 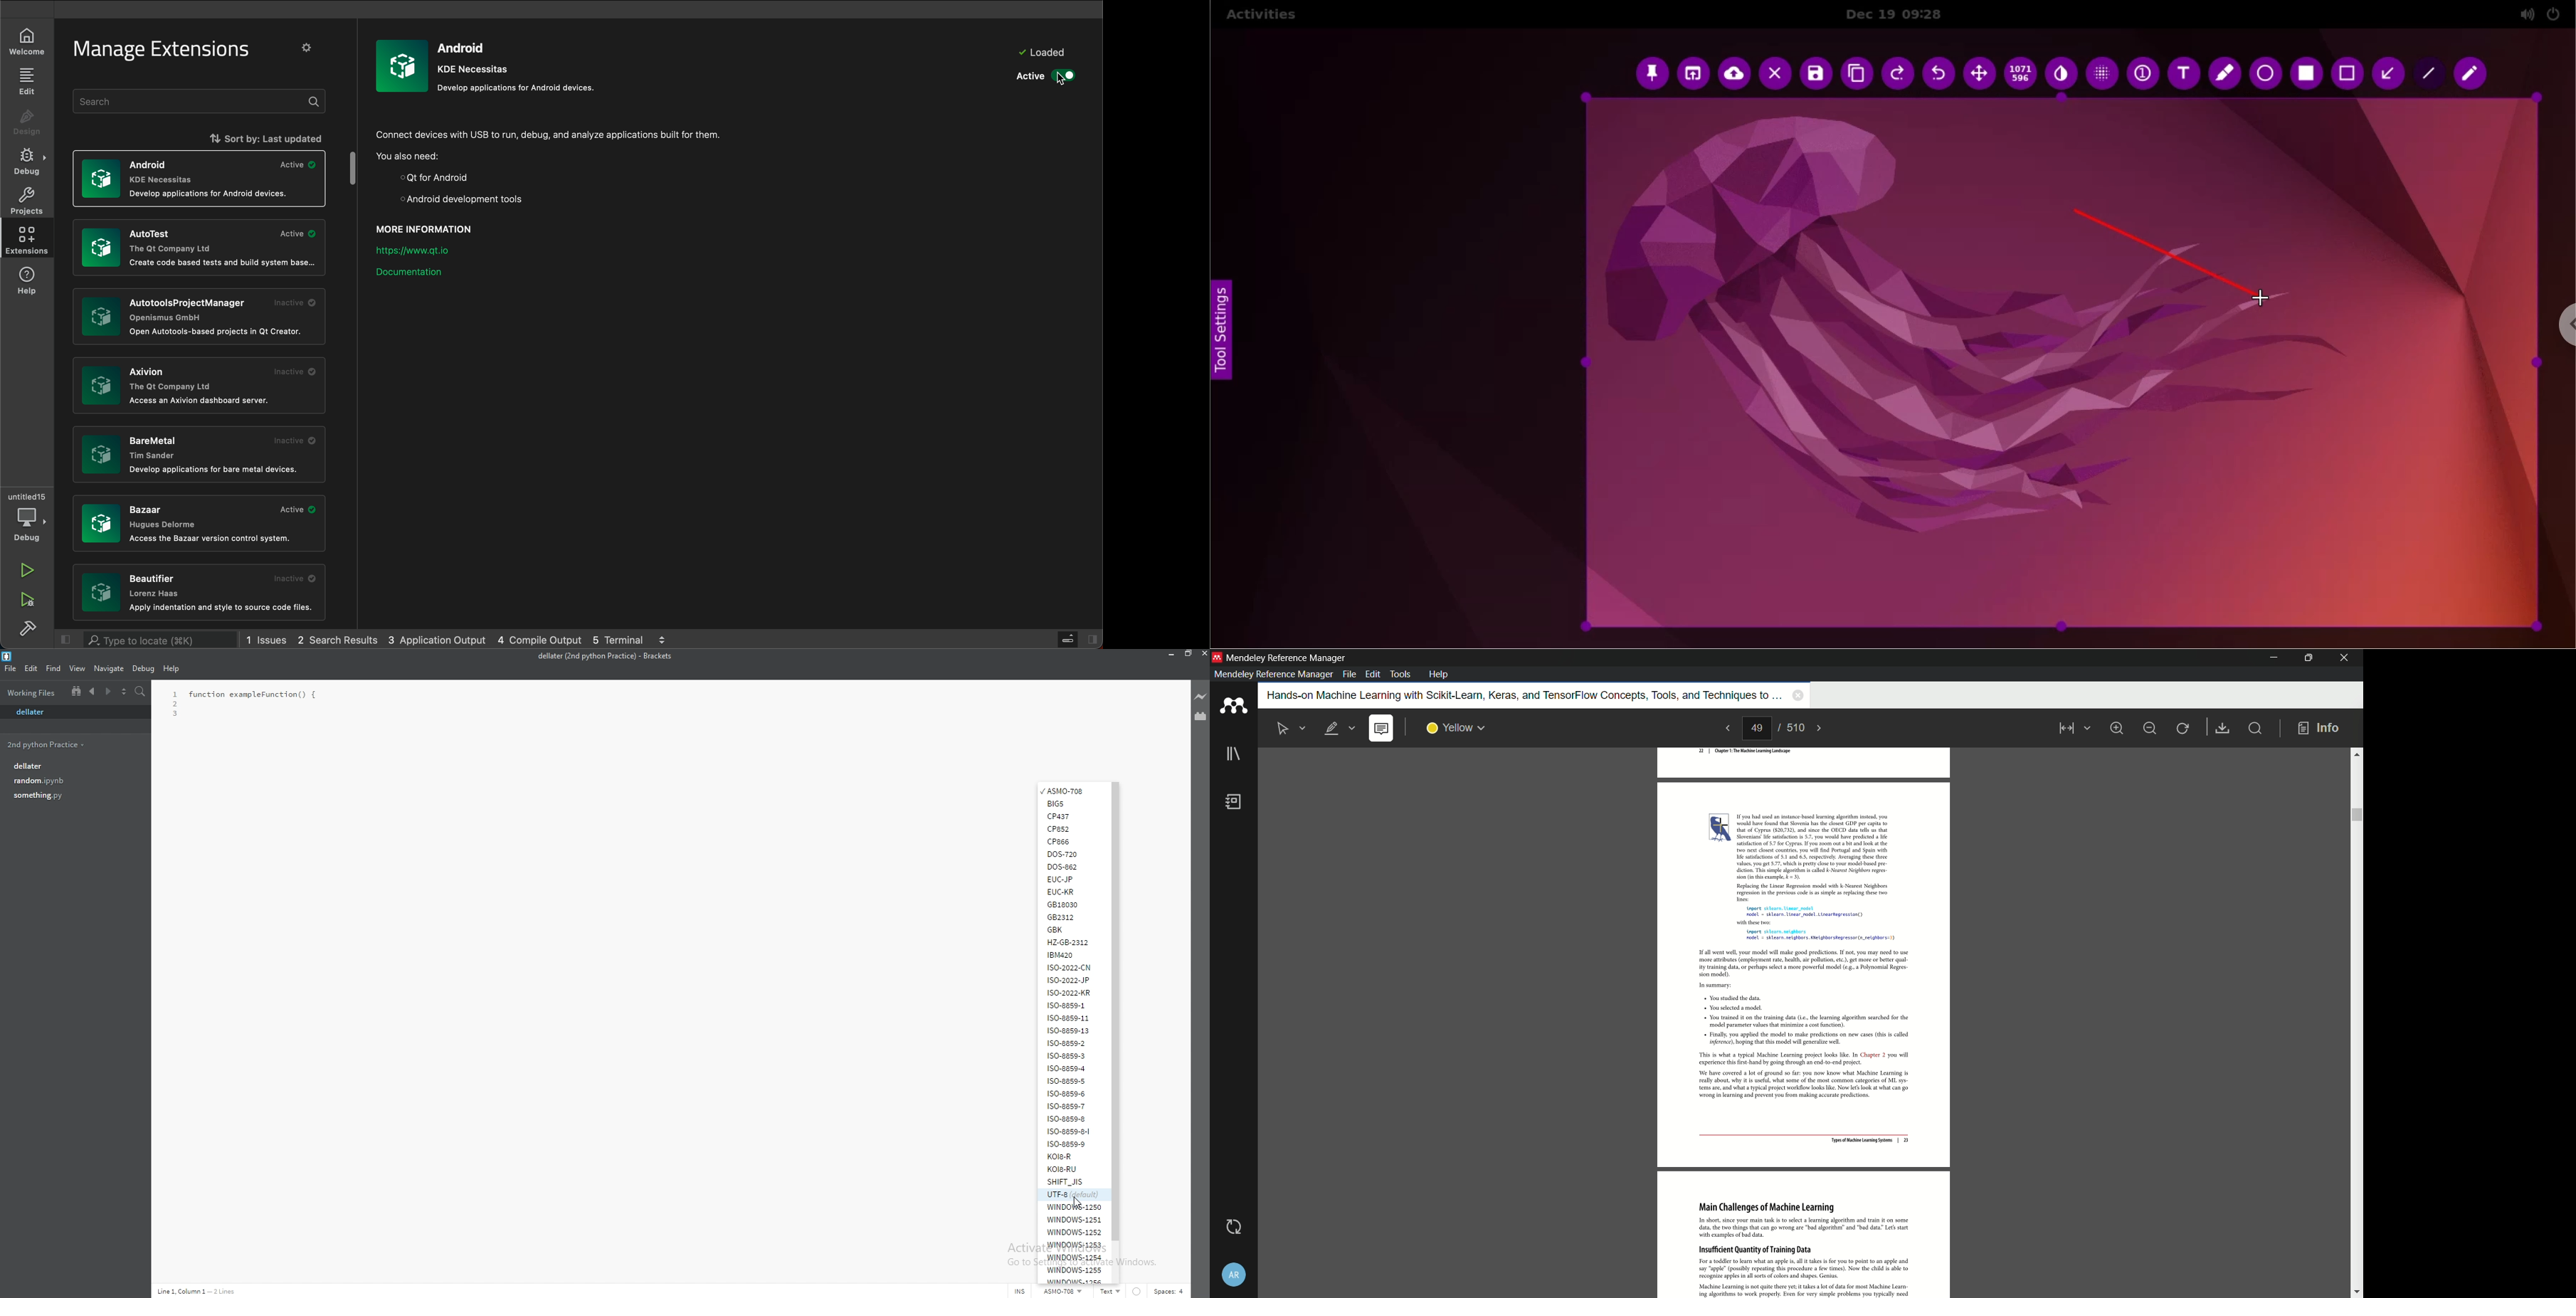 I want to click on find, so click(x=2258, y=730).